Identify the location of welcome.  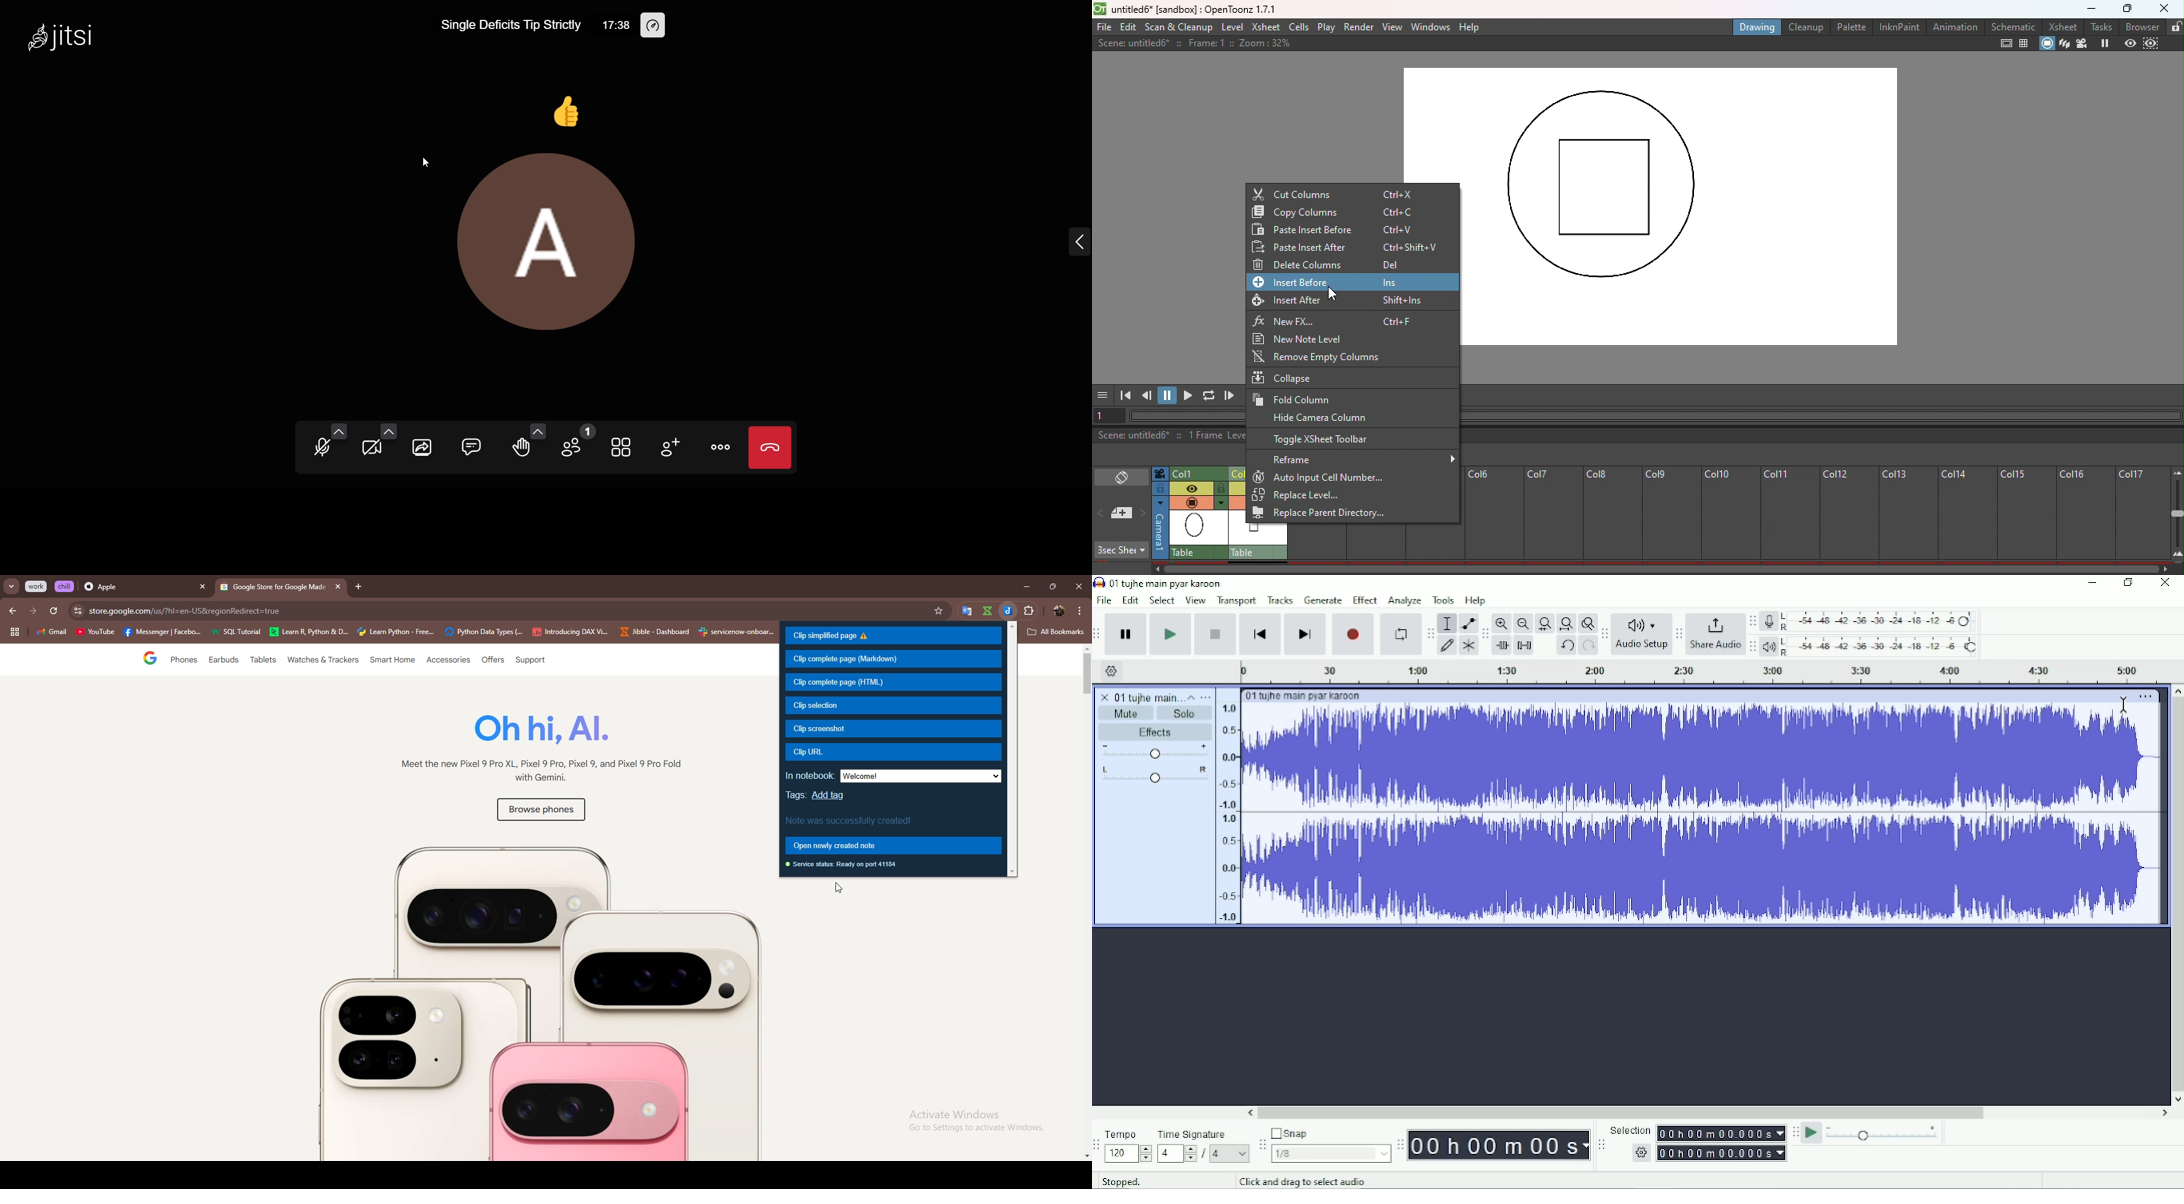
(922, 777).